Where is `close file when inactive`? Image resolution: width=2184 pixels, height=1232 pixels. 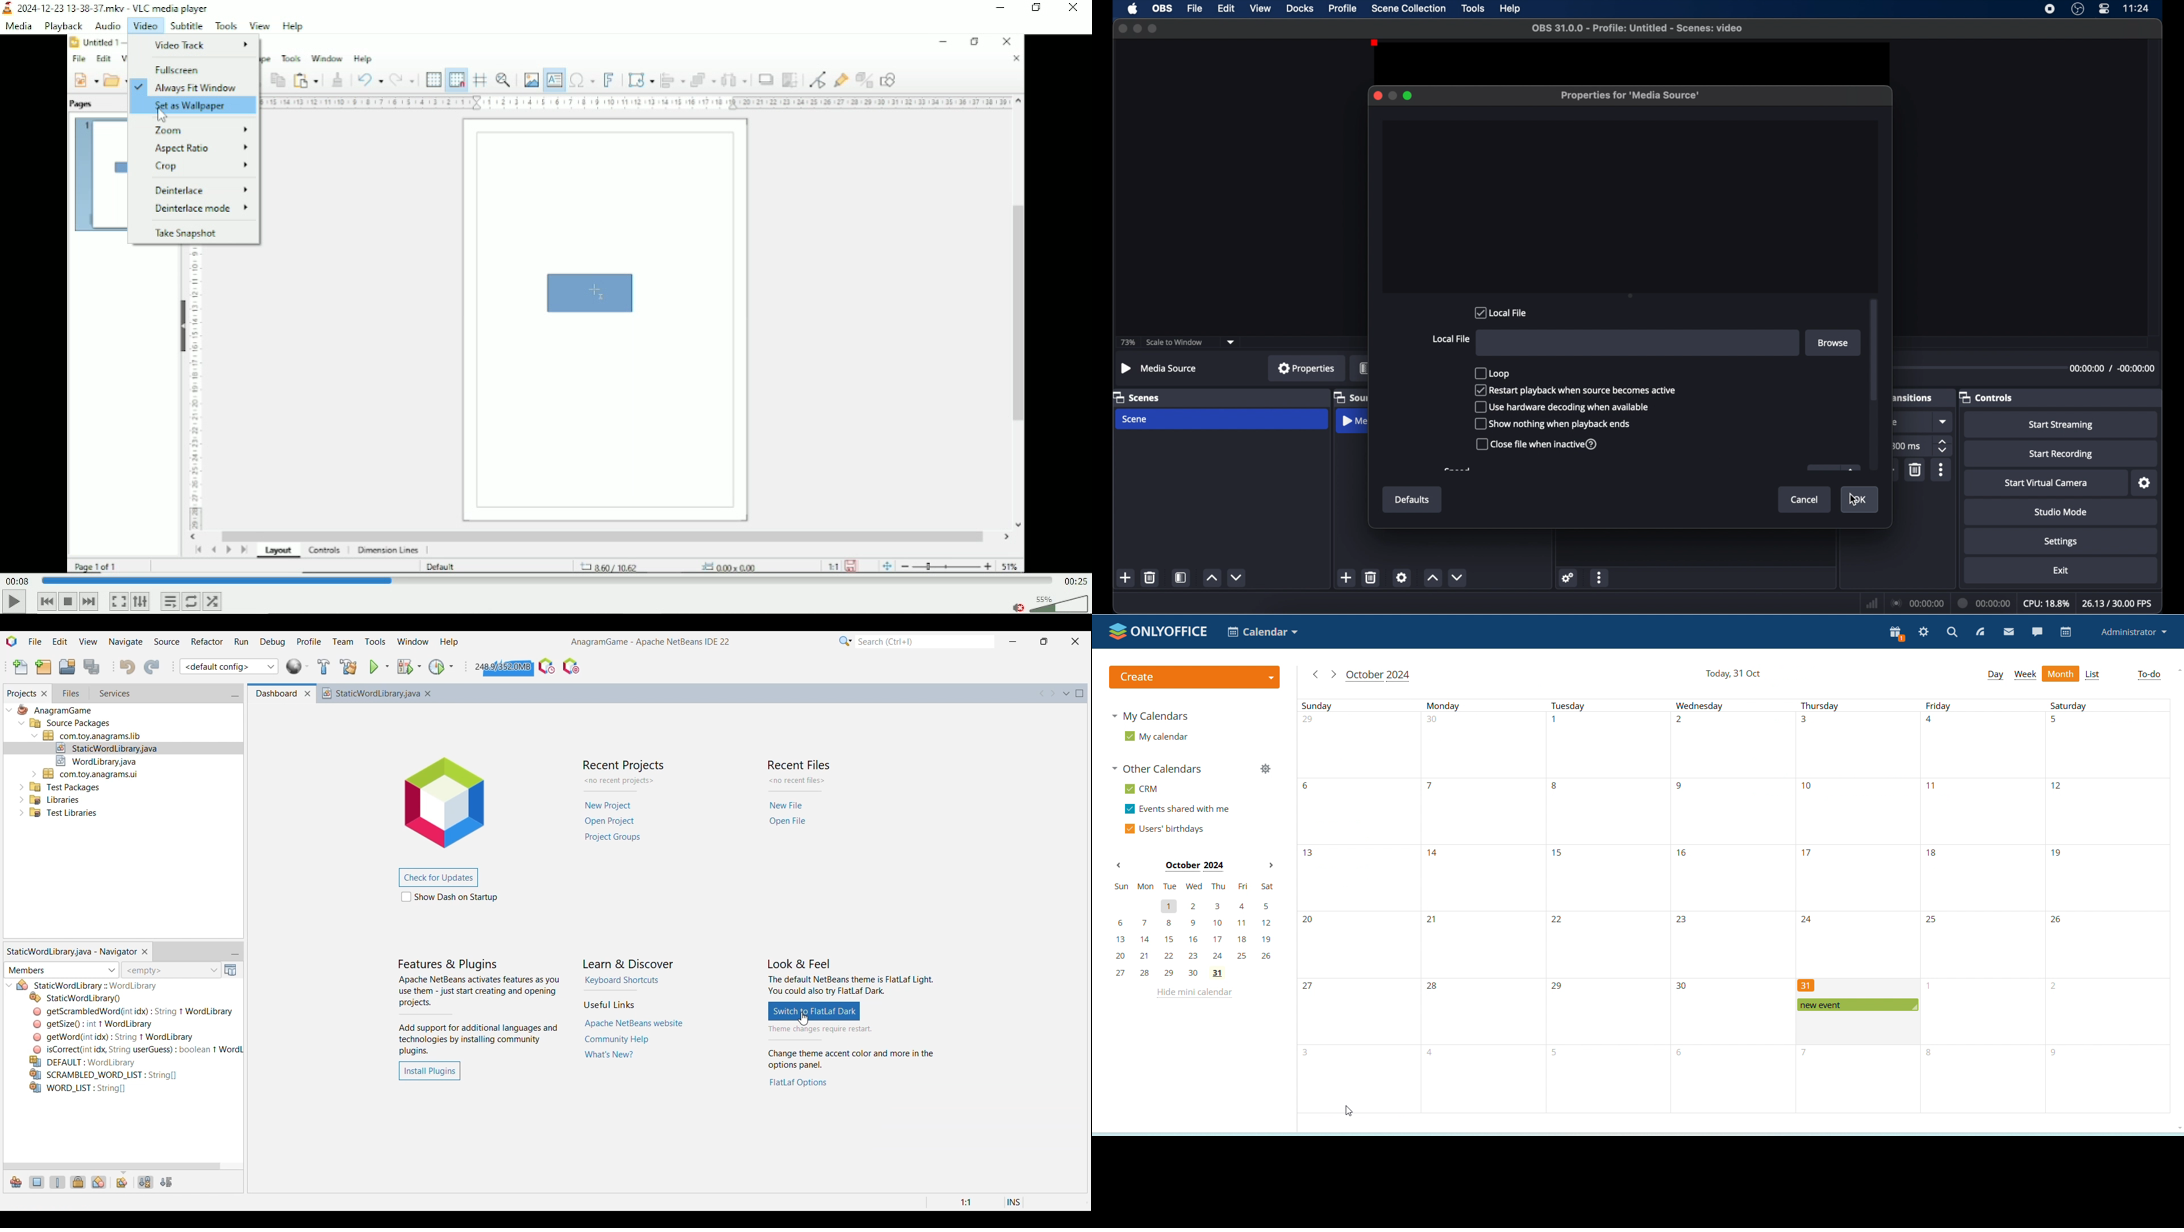 close file when inactive is located at coordinates (1538, 445).